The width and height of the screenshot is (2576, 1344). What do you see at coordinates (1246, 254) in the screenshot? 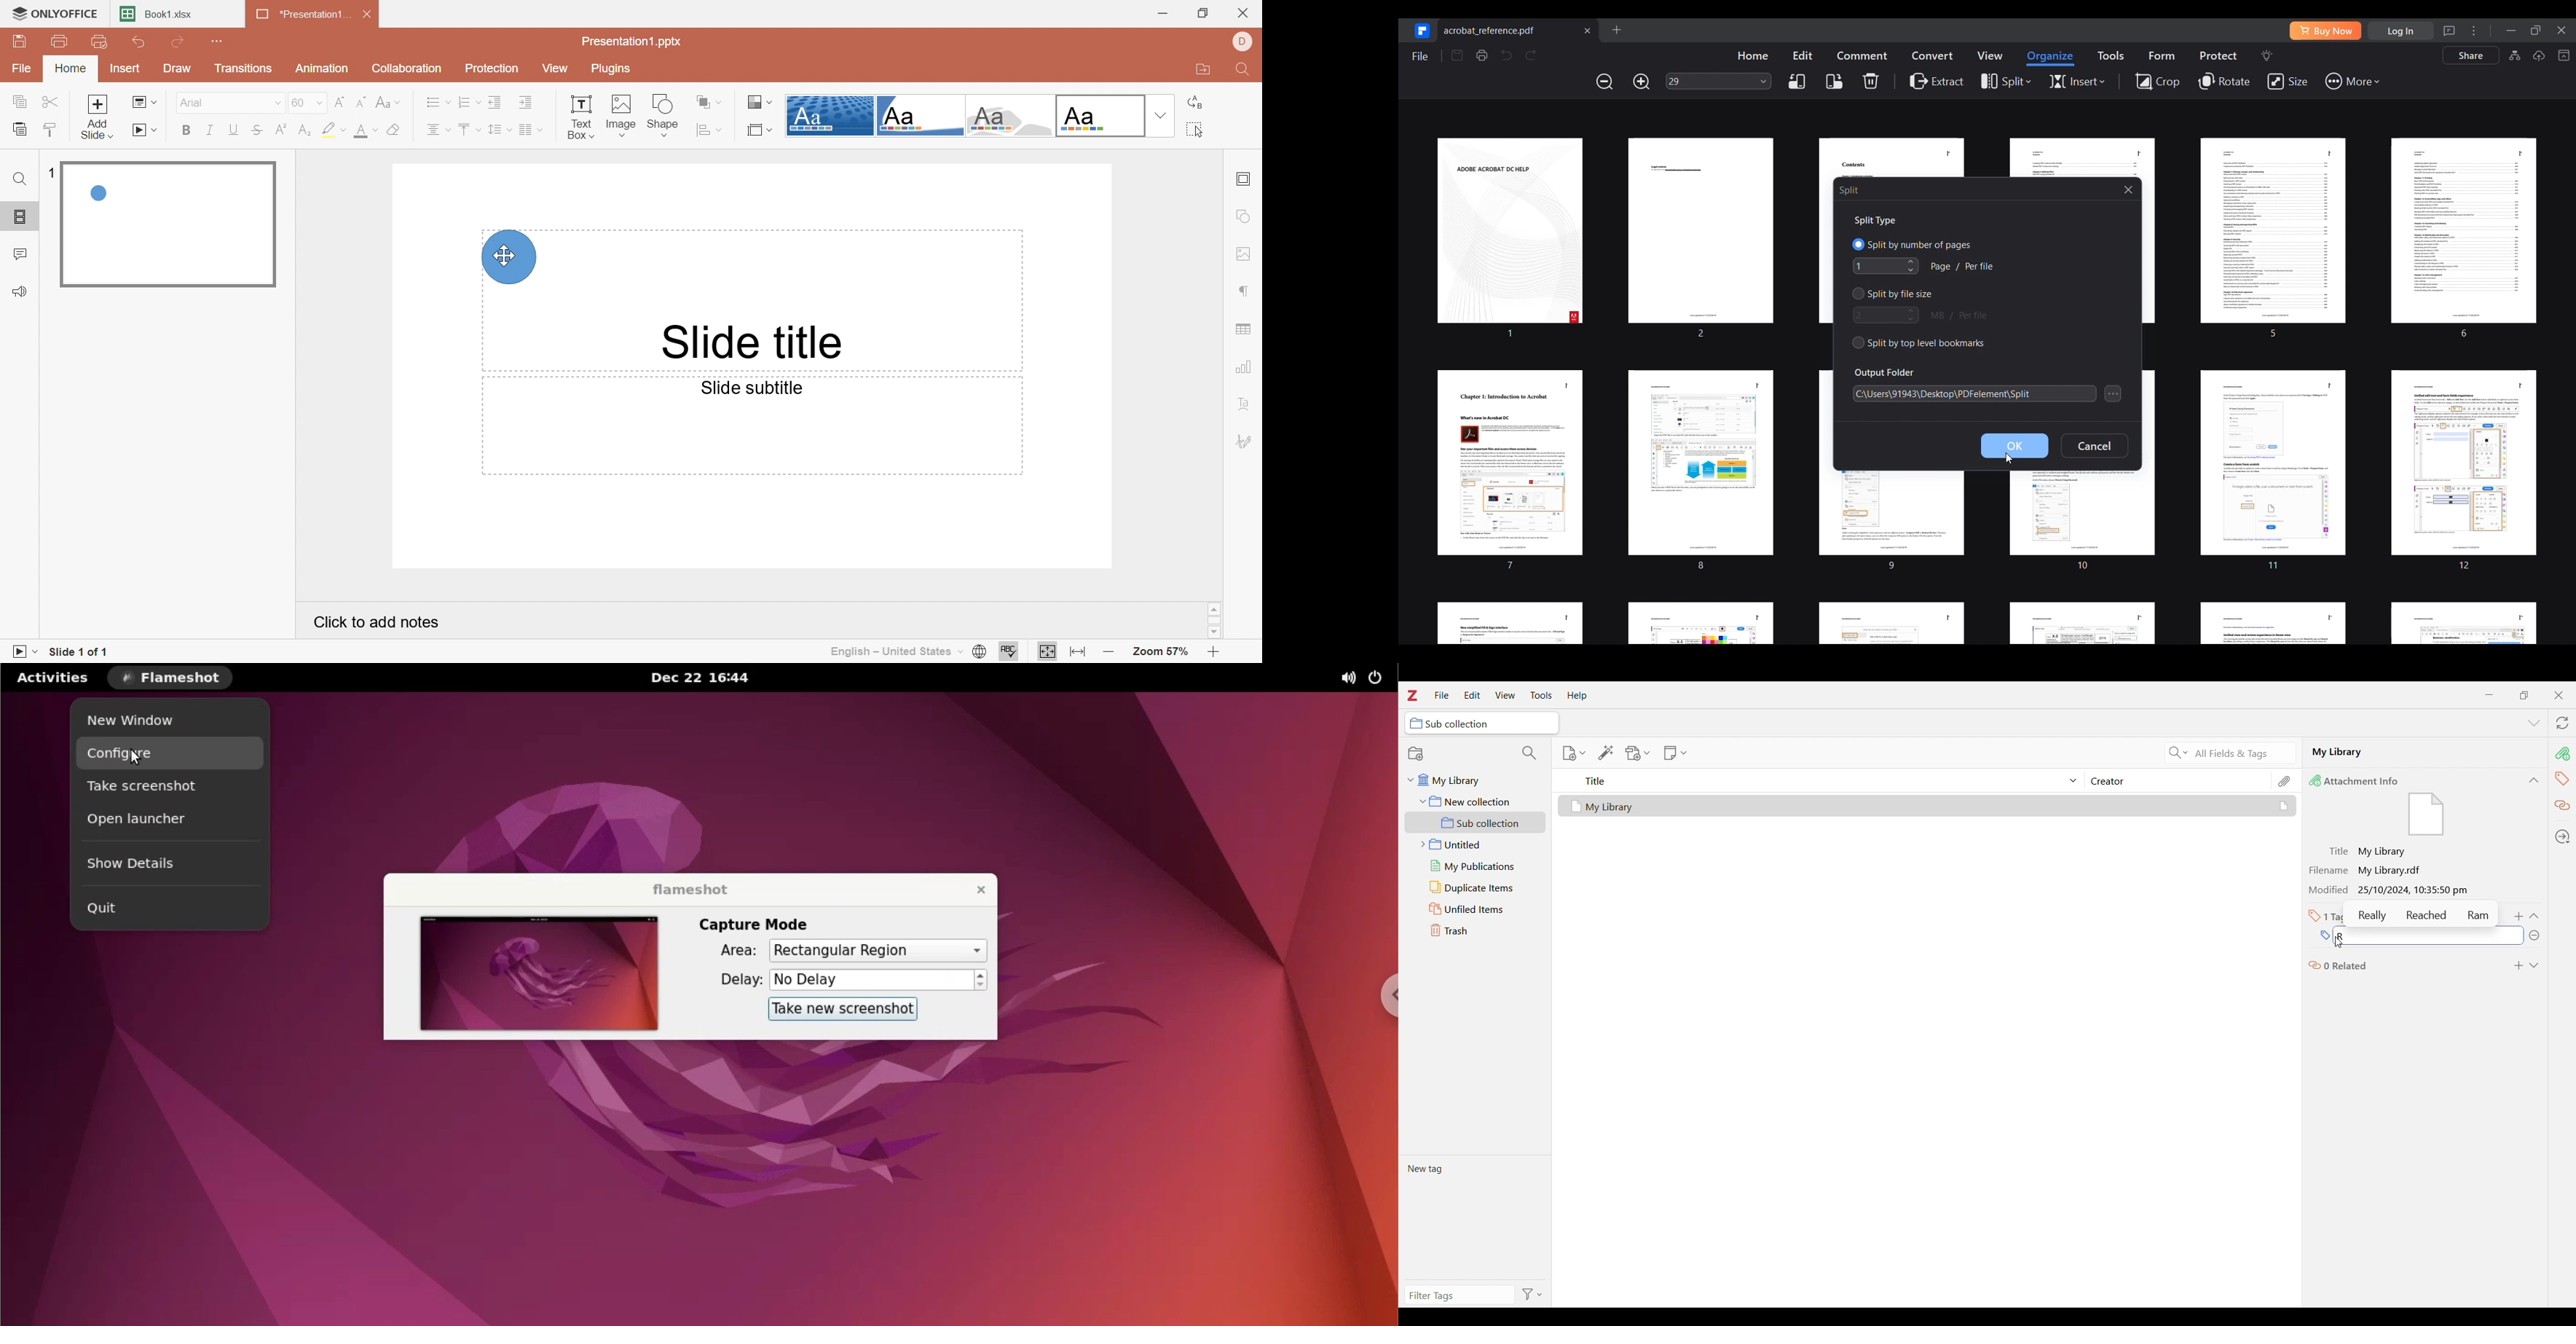
I see `Image settings` at bounding box center [1246, 254].